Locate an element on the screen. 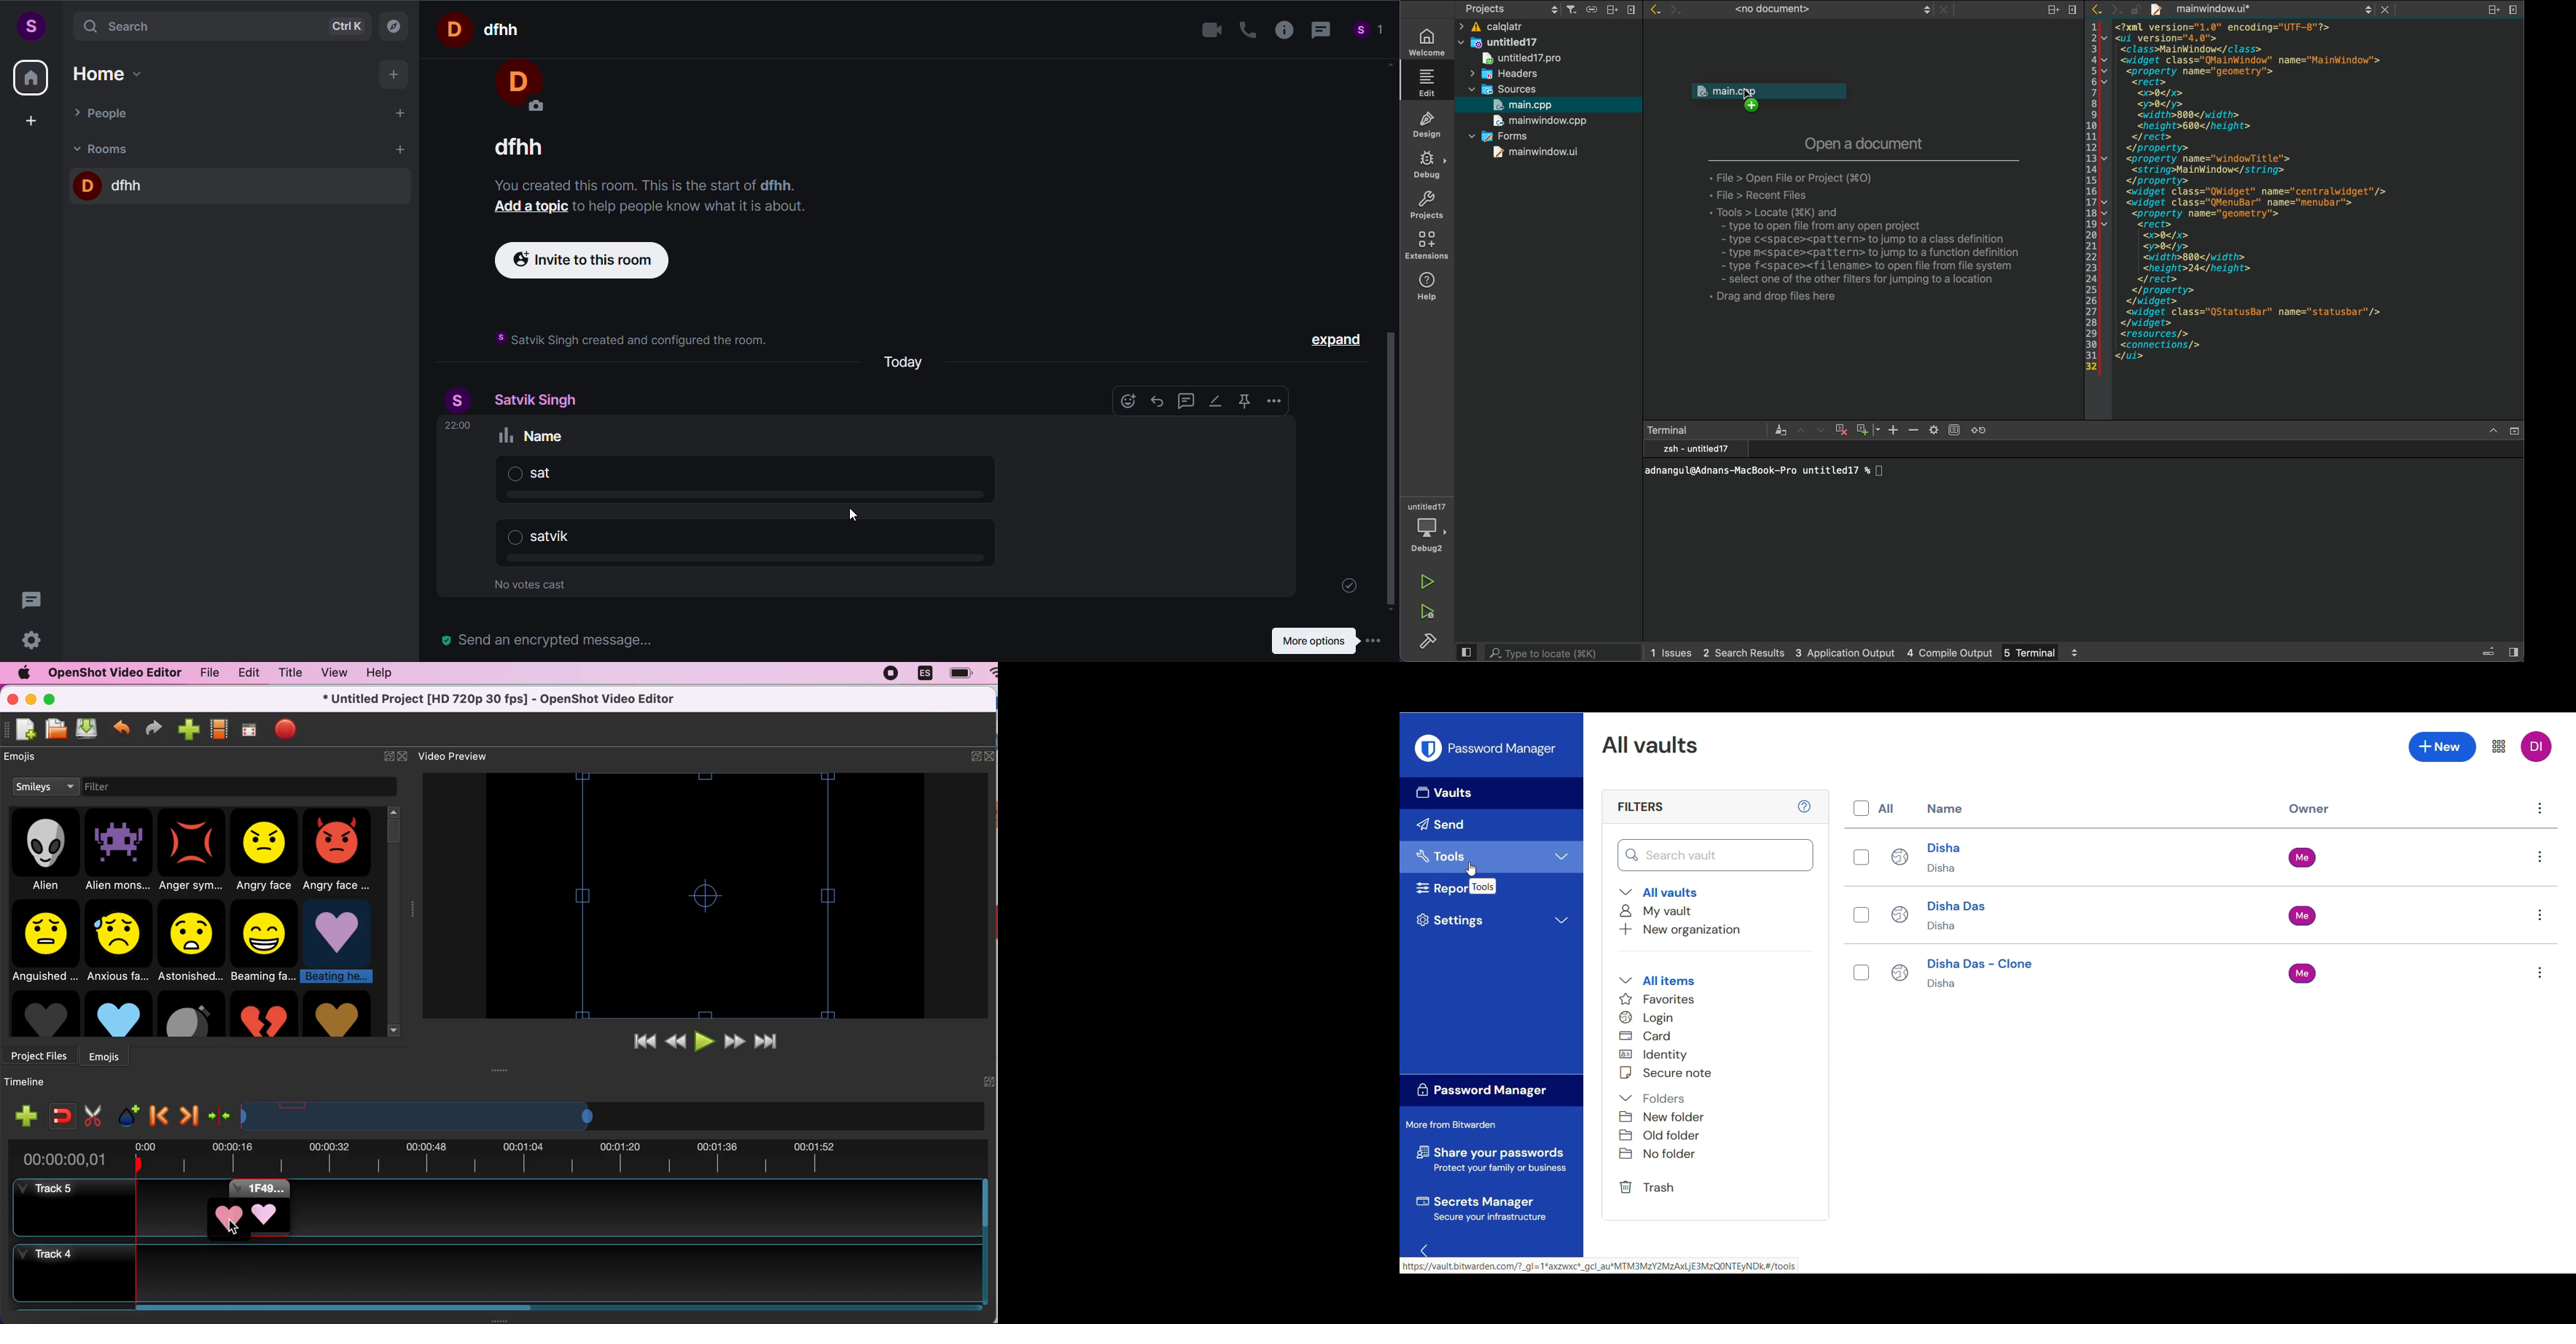 The image size is (2576, 1344). start chat is located at coordinates (402, 114).